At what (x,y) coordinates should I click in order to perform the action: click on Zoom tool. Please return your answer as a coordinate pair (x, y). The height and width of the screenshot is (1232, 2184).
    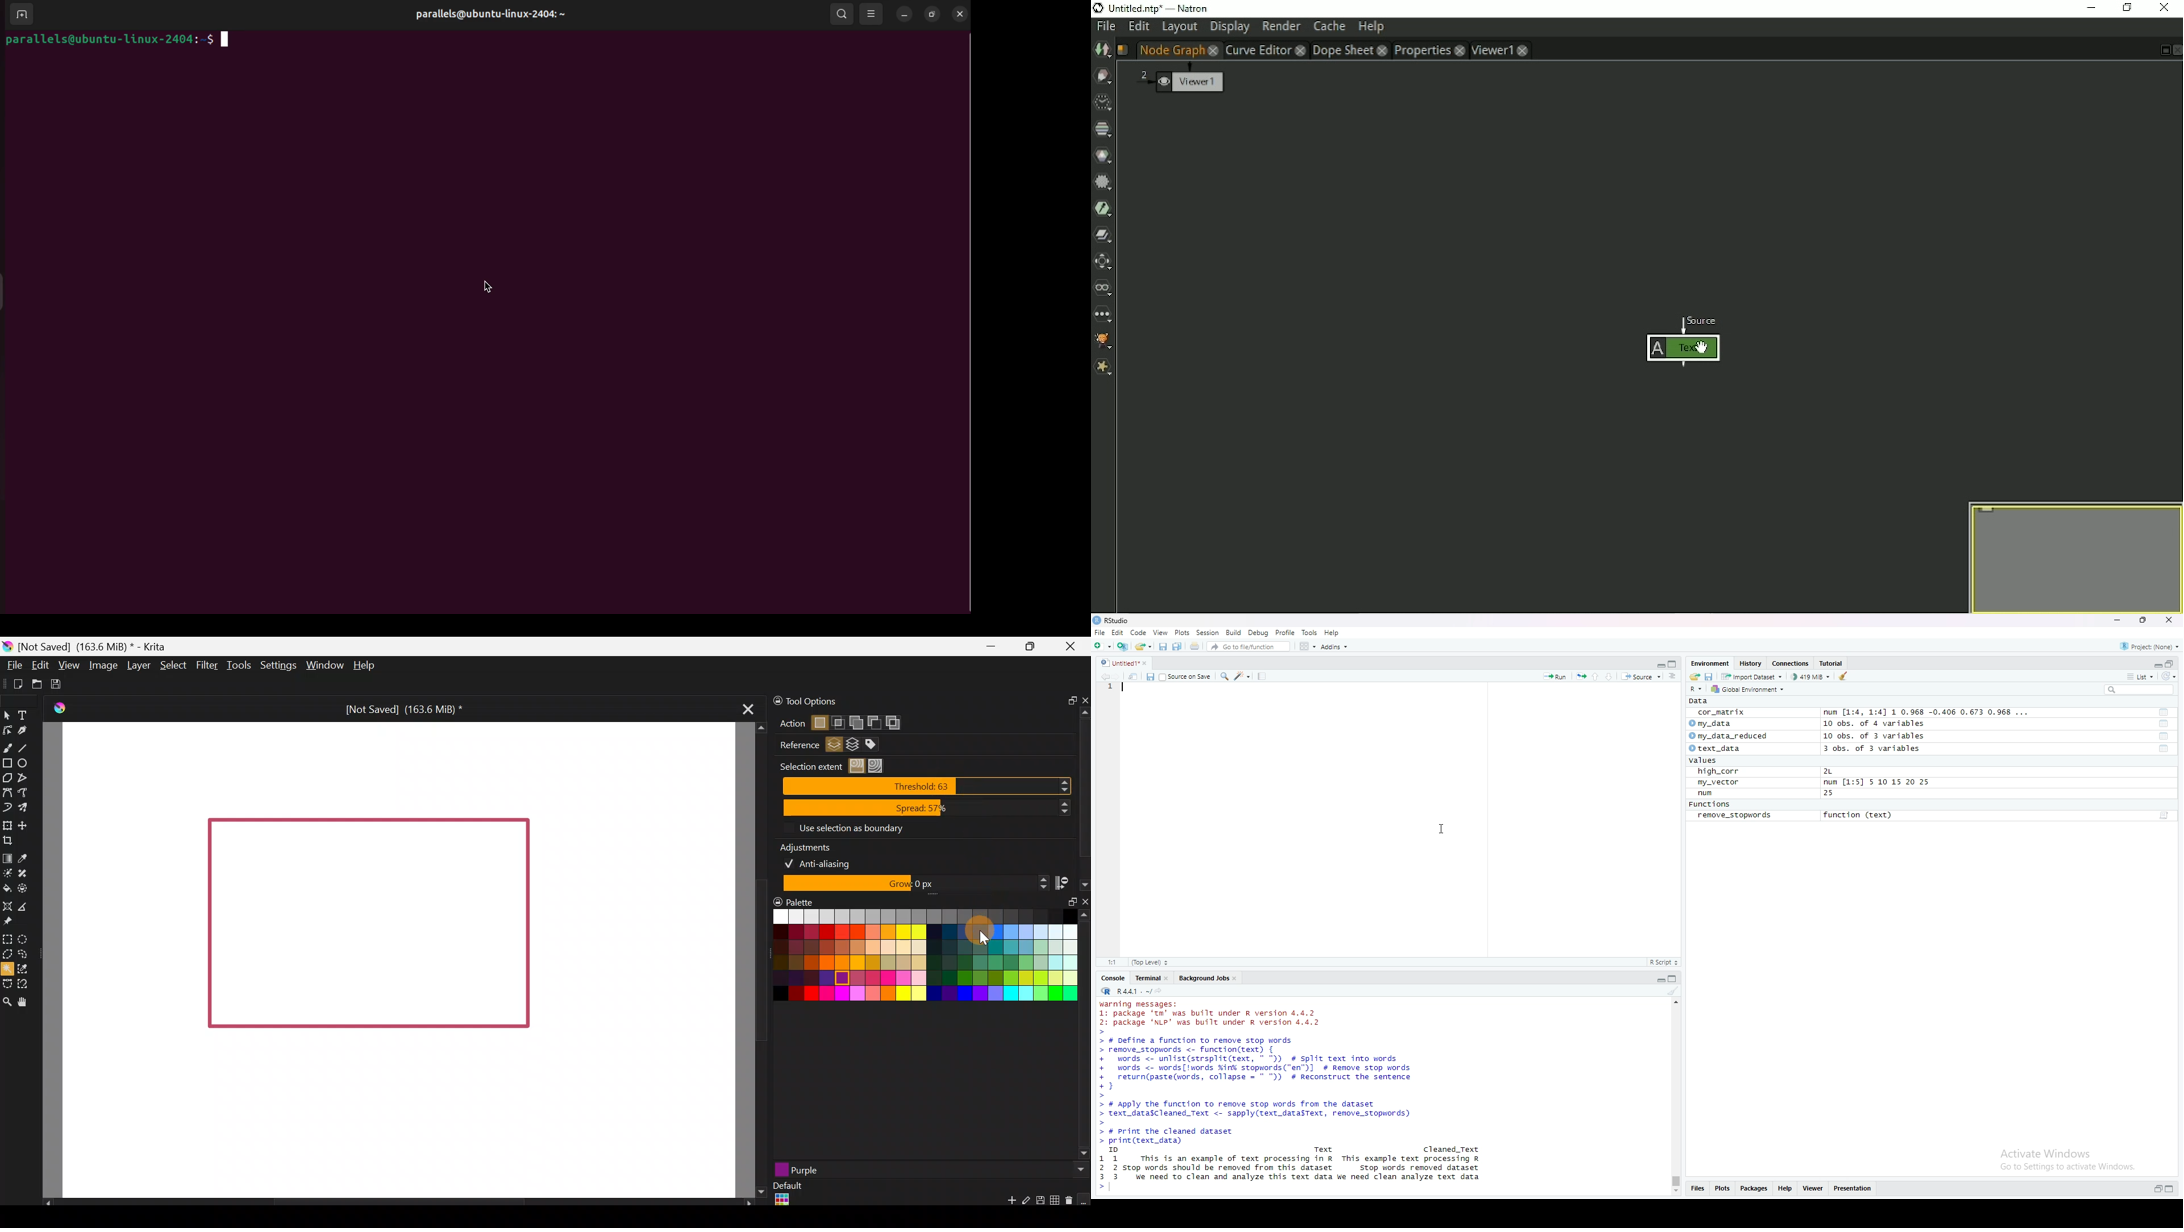
    Looking at the image, I should click on (7, 1001).